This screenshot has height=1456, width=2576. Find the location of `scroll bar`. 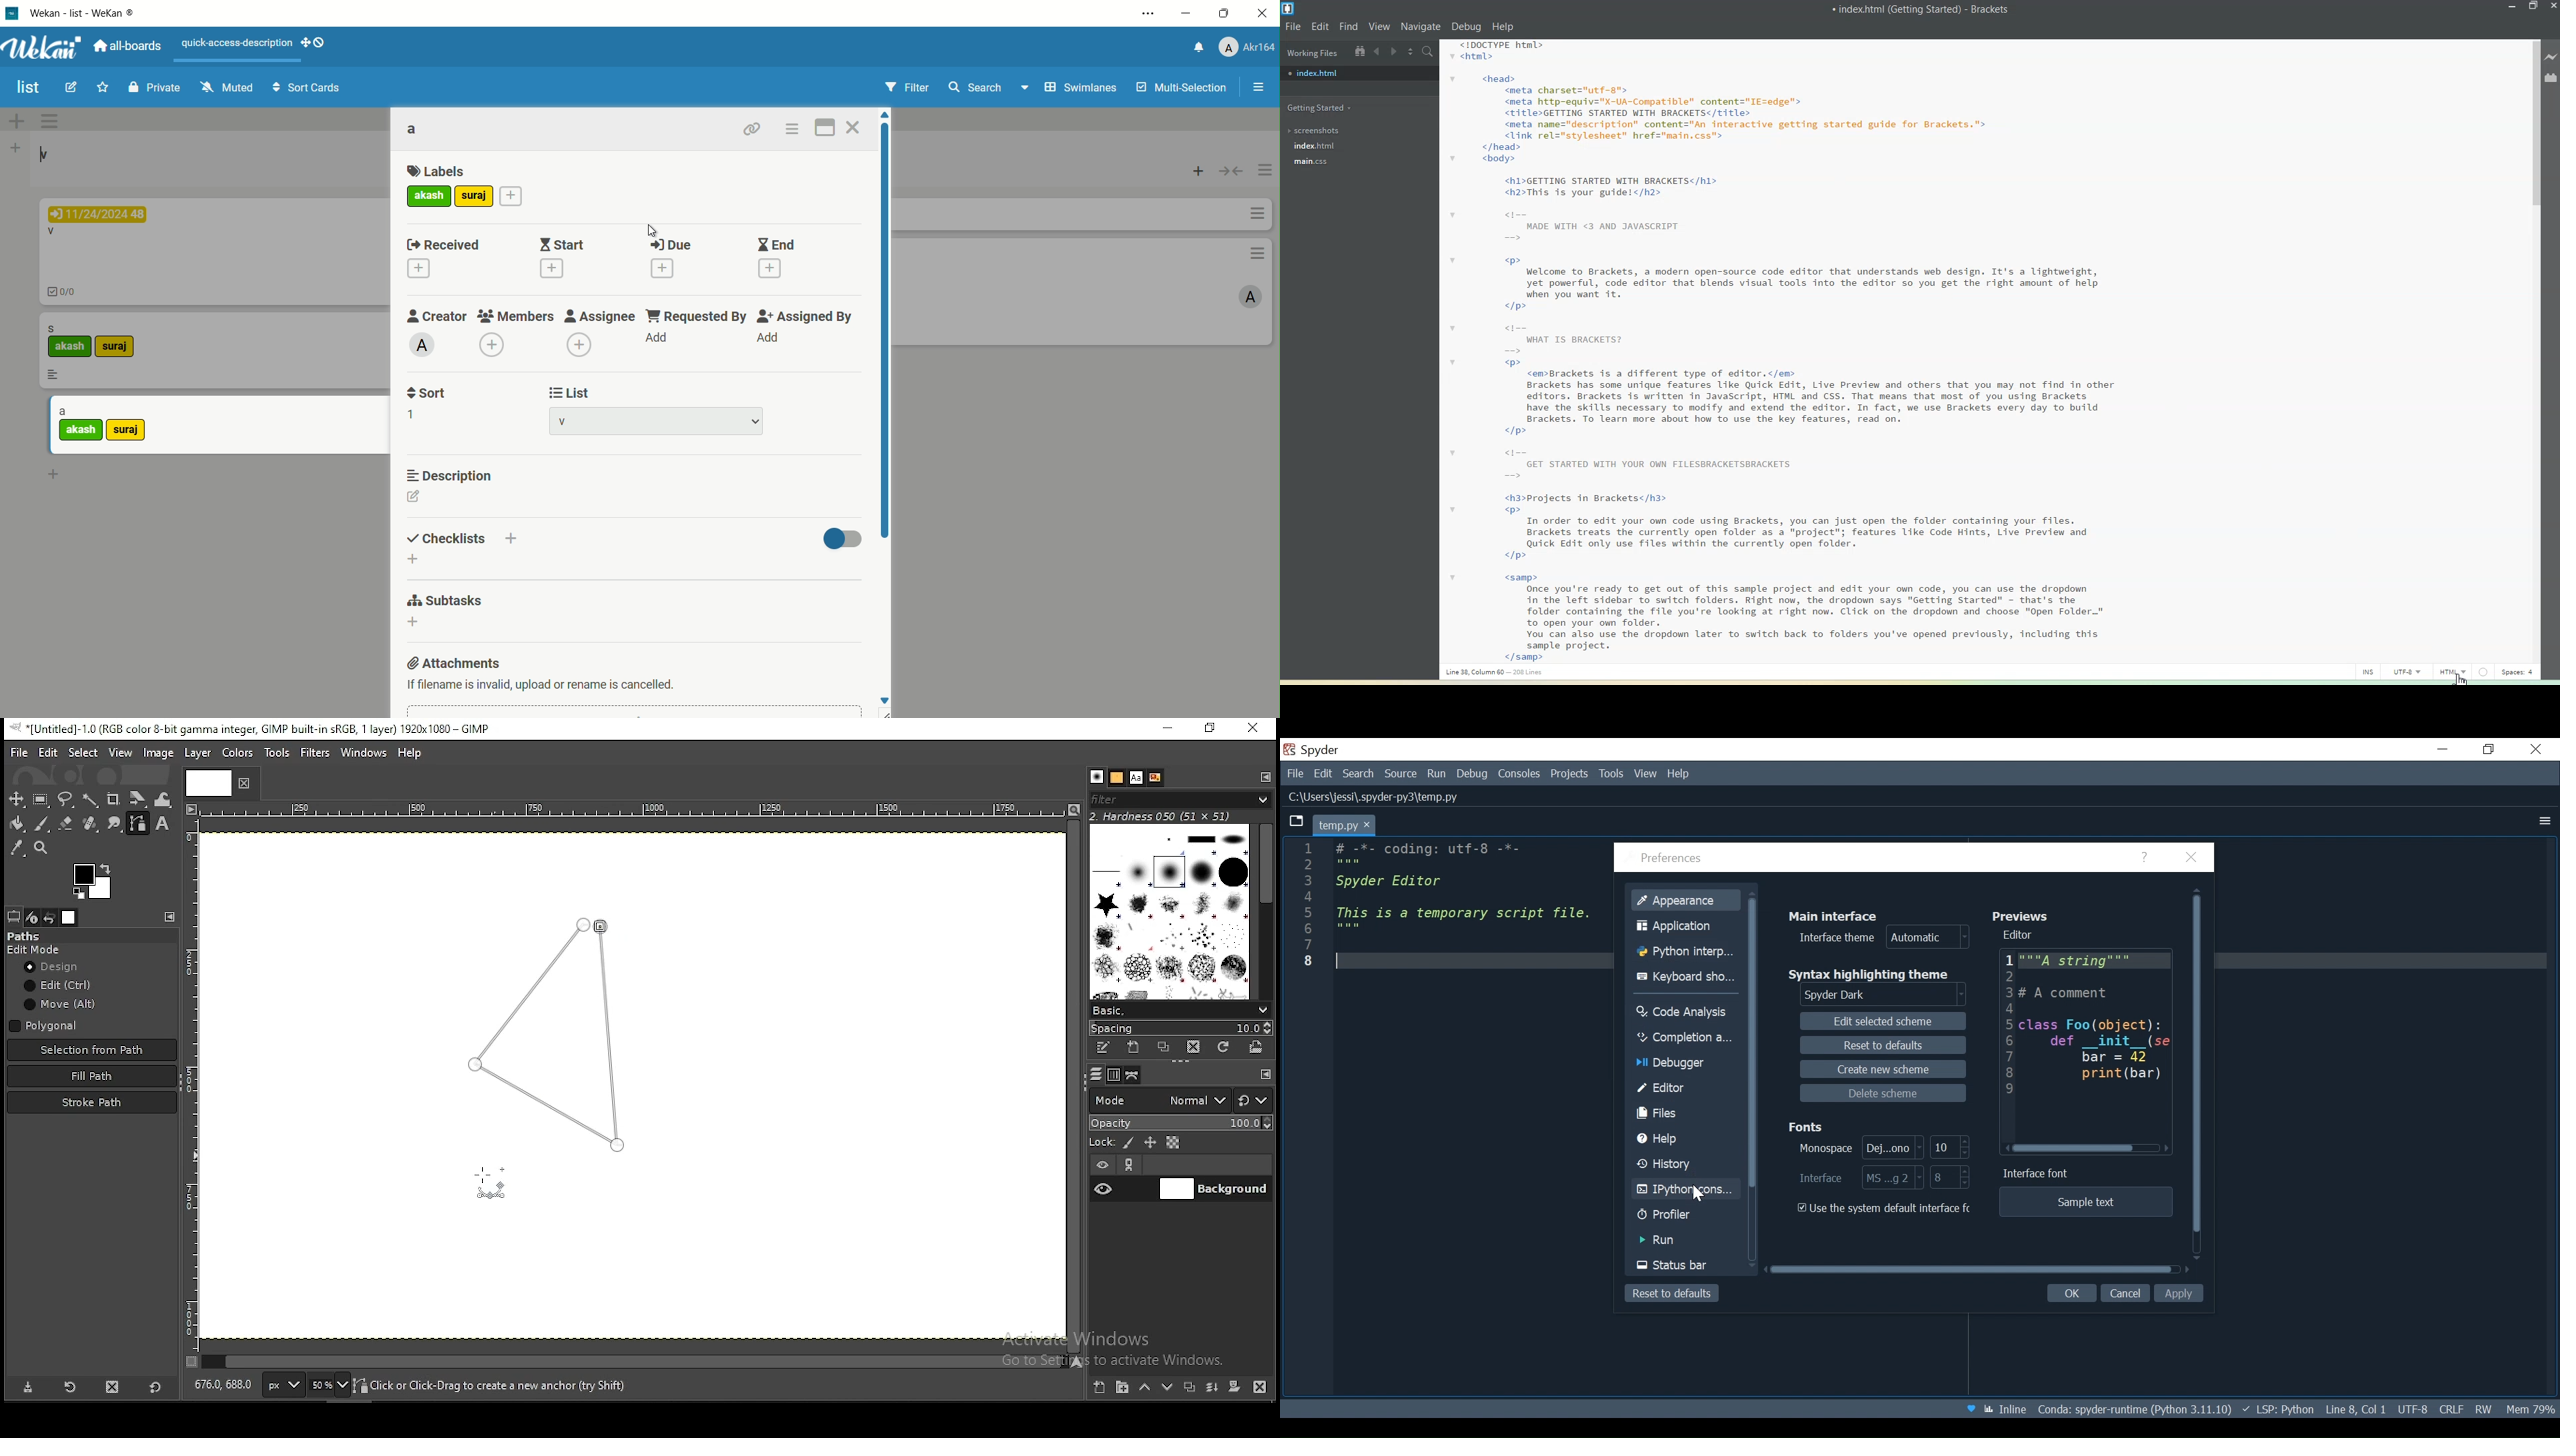

scroll bar is located at coordinates (884, 330).